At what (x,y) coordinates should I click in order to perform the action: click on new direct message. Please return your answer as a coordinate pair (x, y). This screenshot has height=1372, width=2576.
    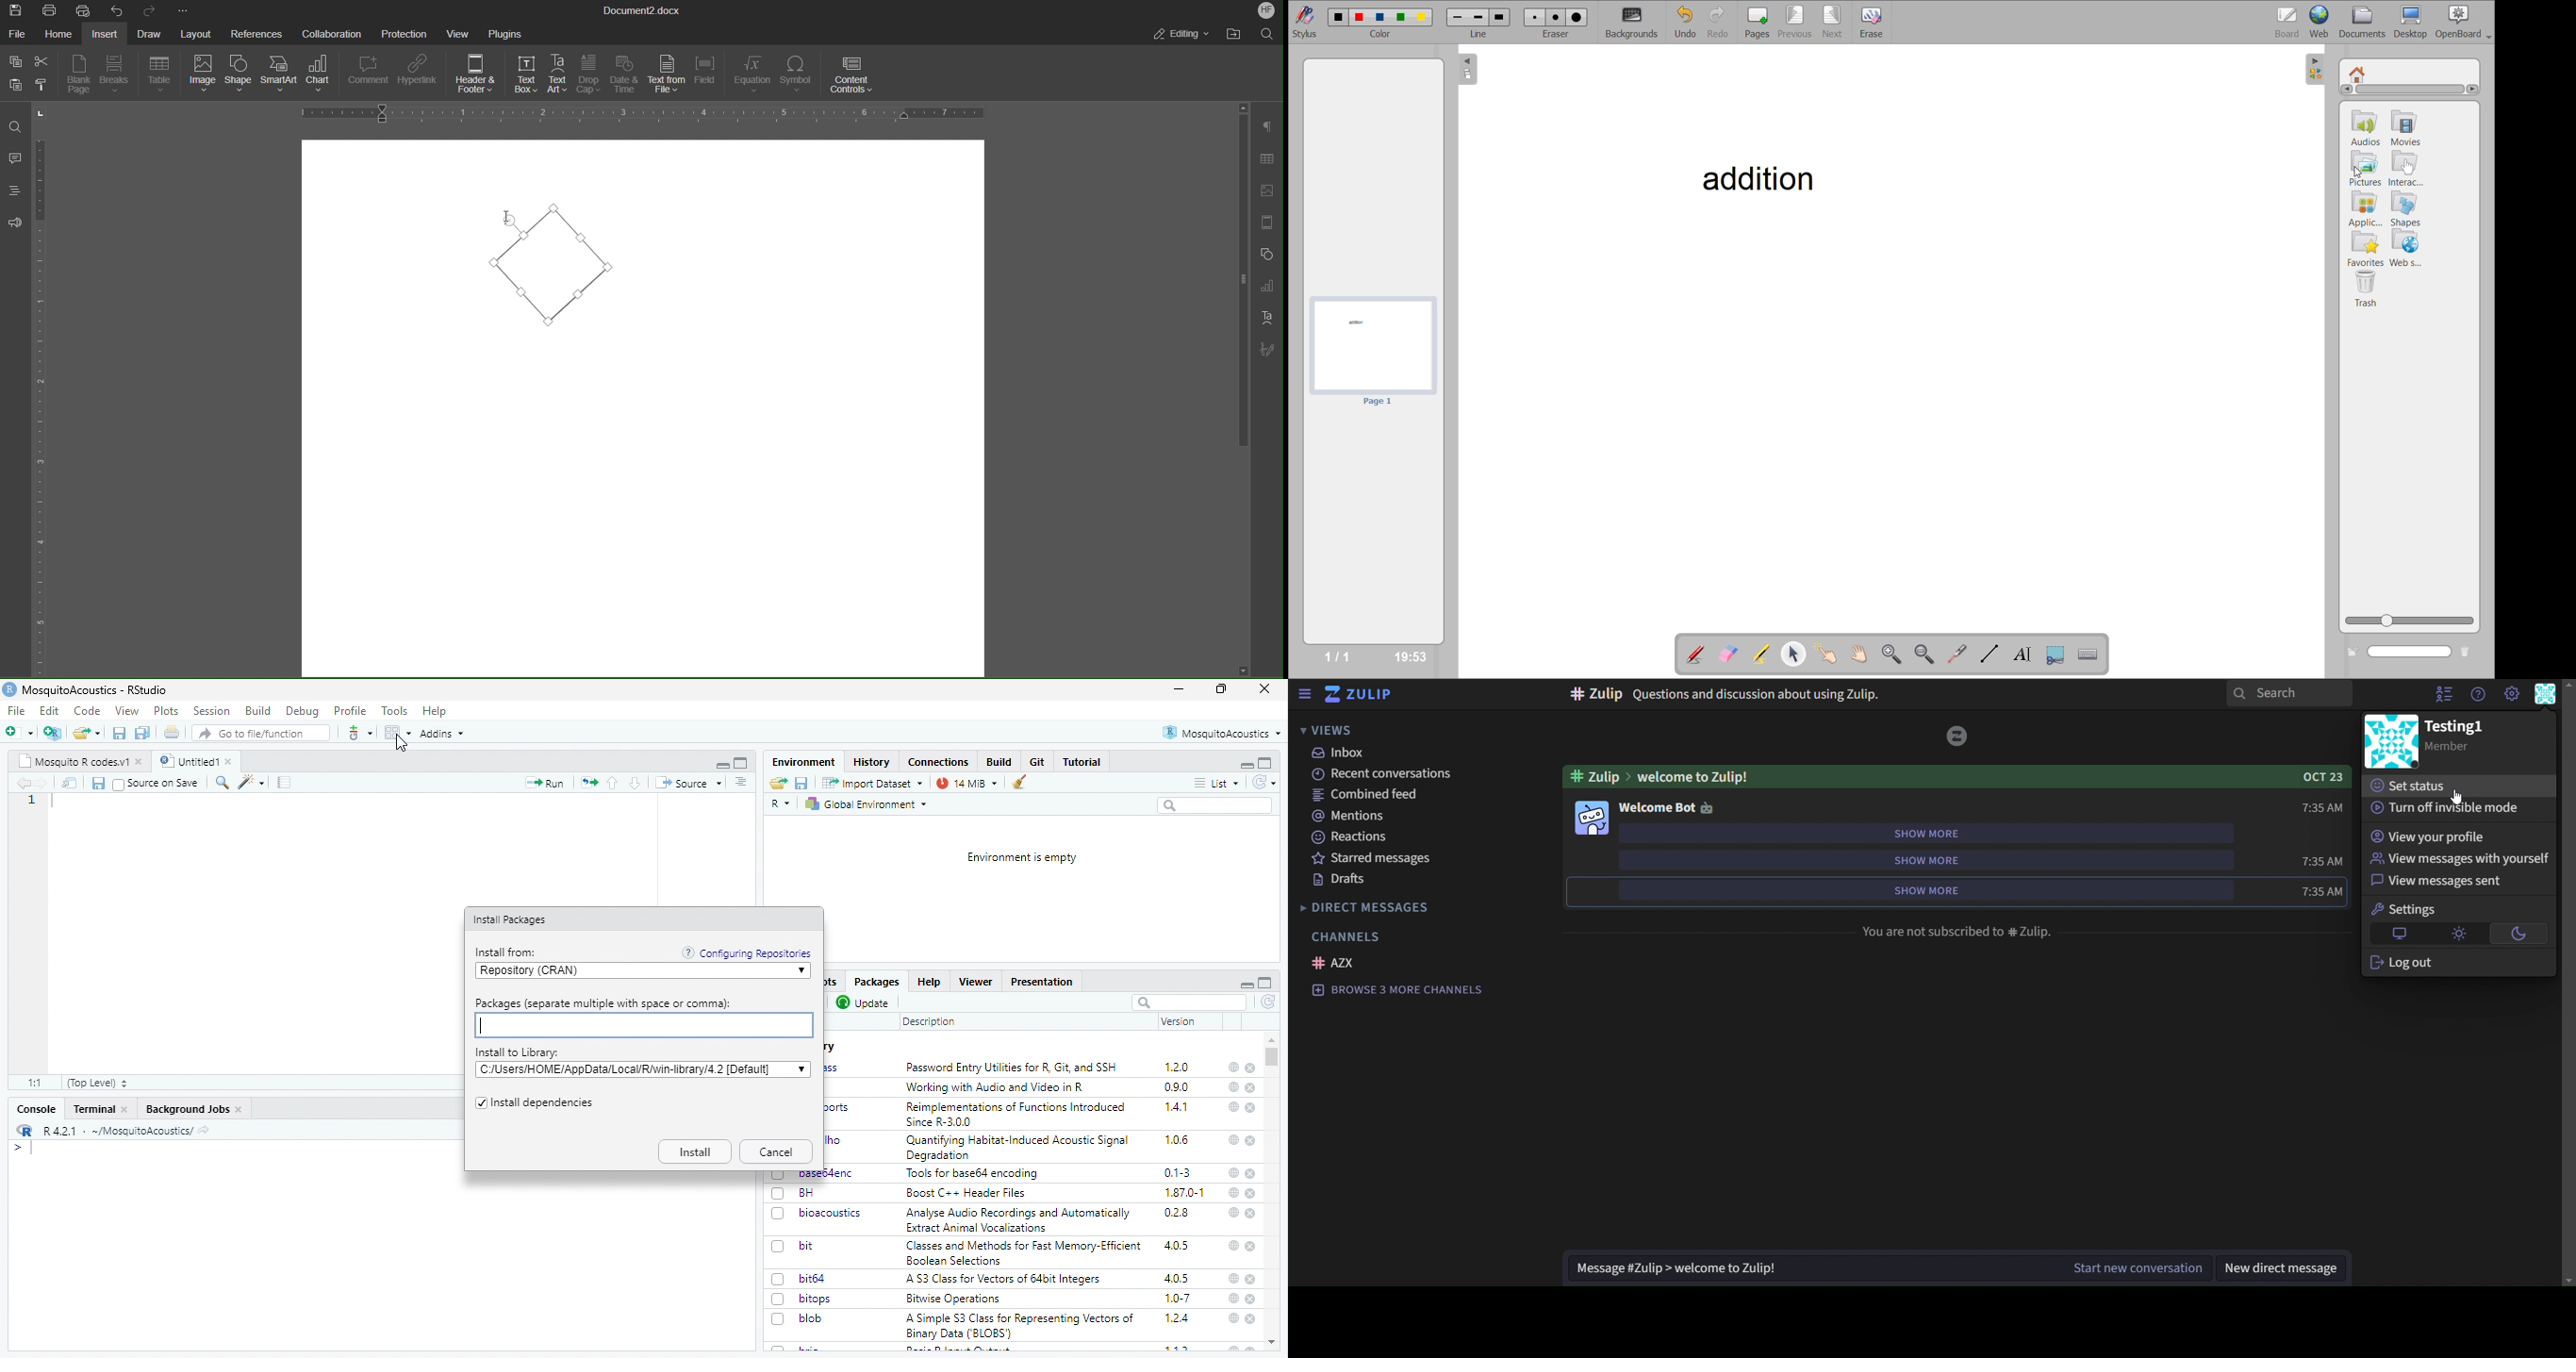
    Looking at the image, I should click on (2286, 1261).